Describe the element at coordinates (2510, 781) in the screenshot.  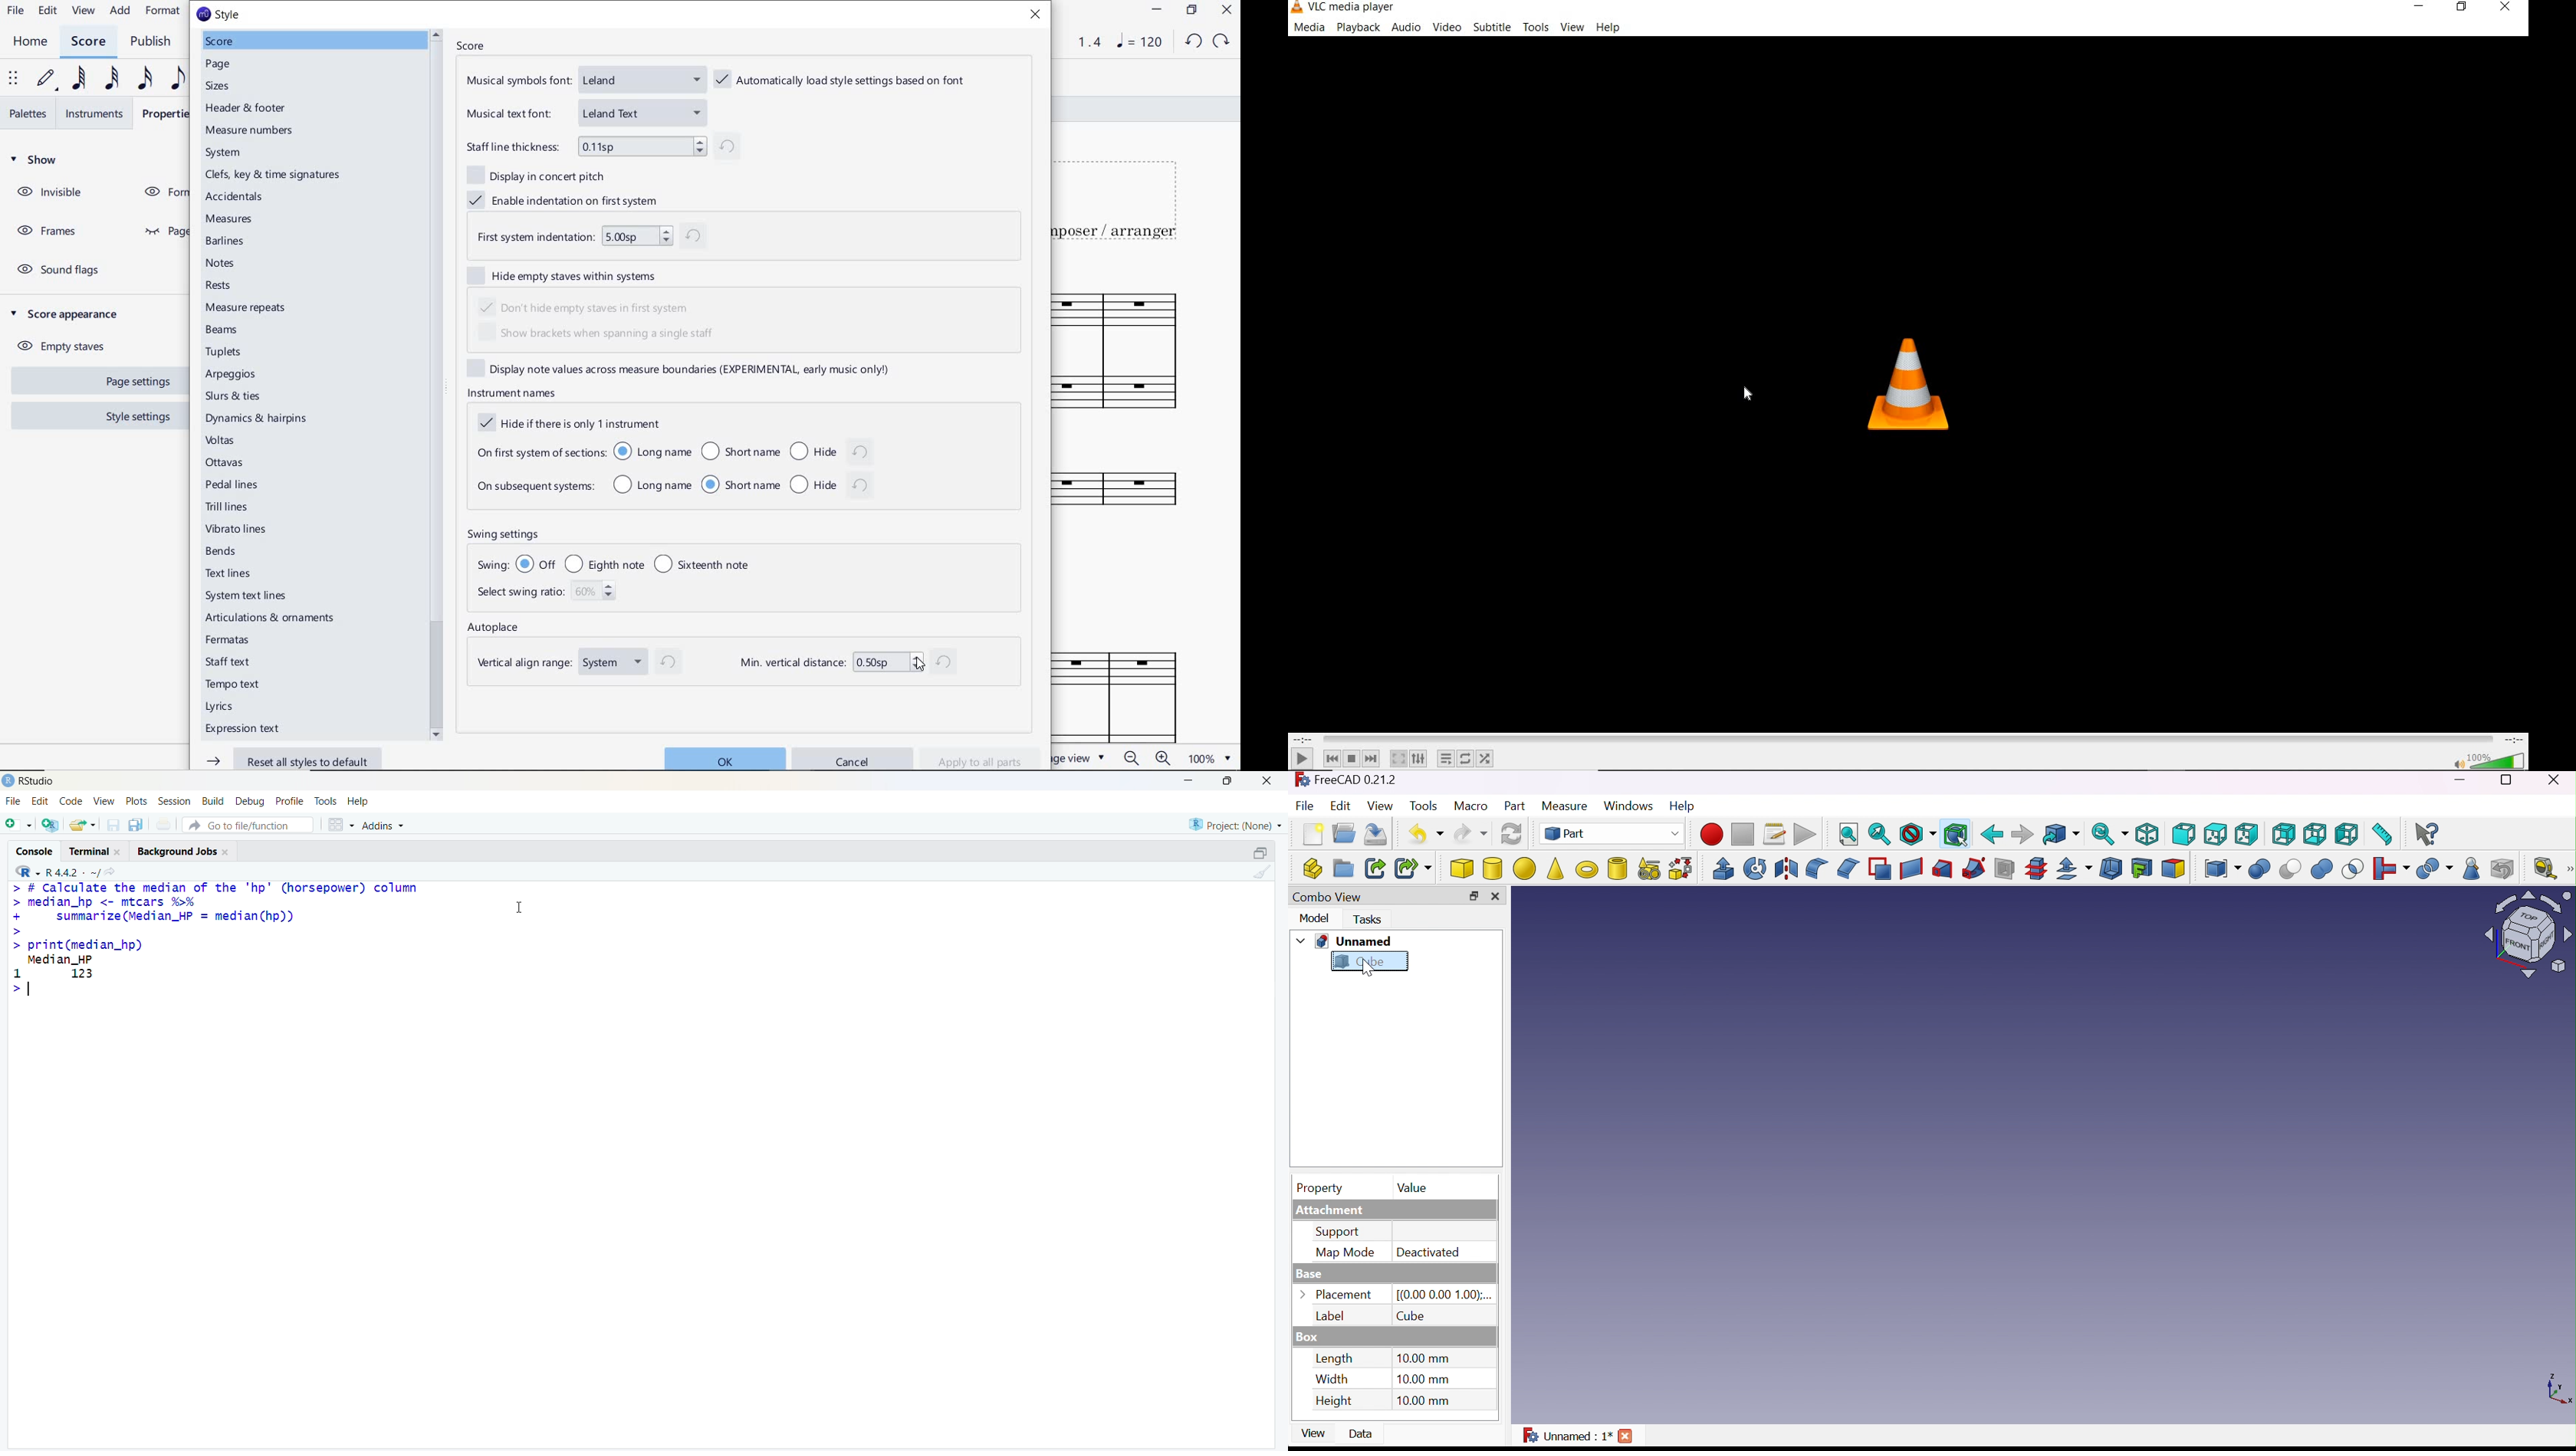
I see `Restore down` at that location.